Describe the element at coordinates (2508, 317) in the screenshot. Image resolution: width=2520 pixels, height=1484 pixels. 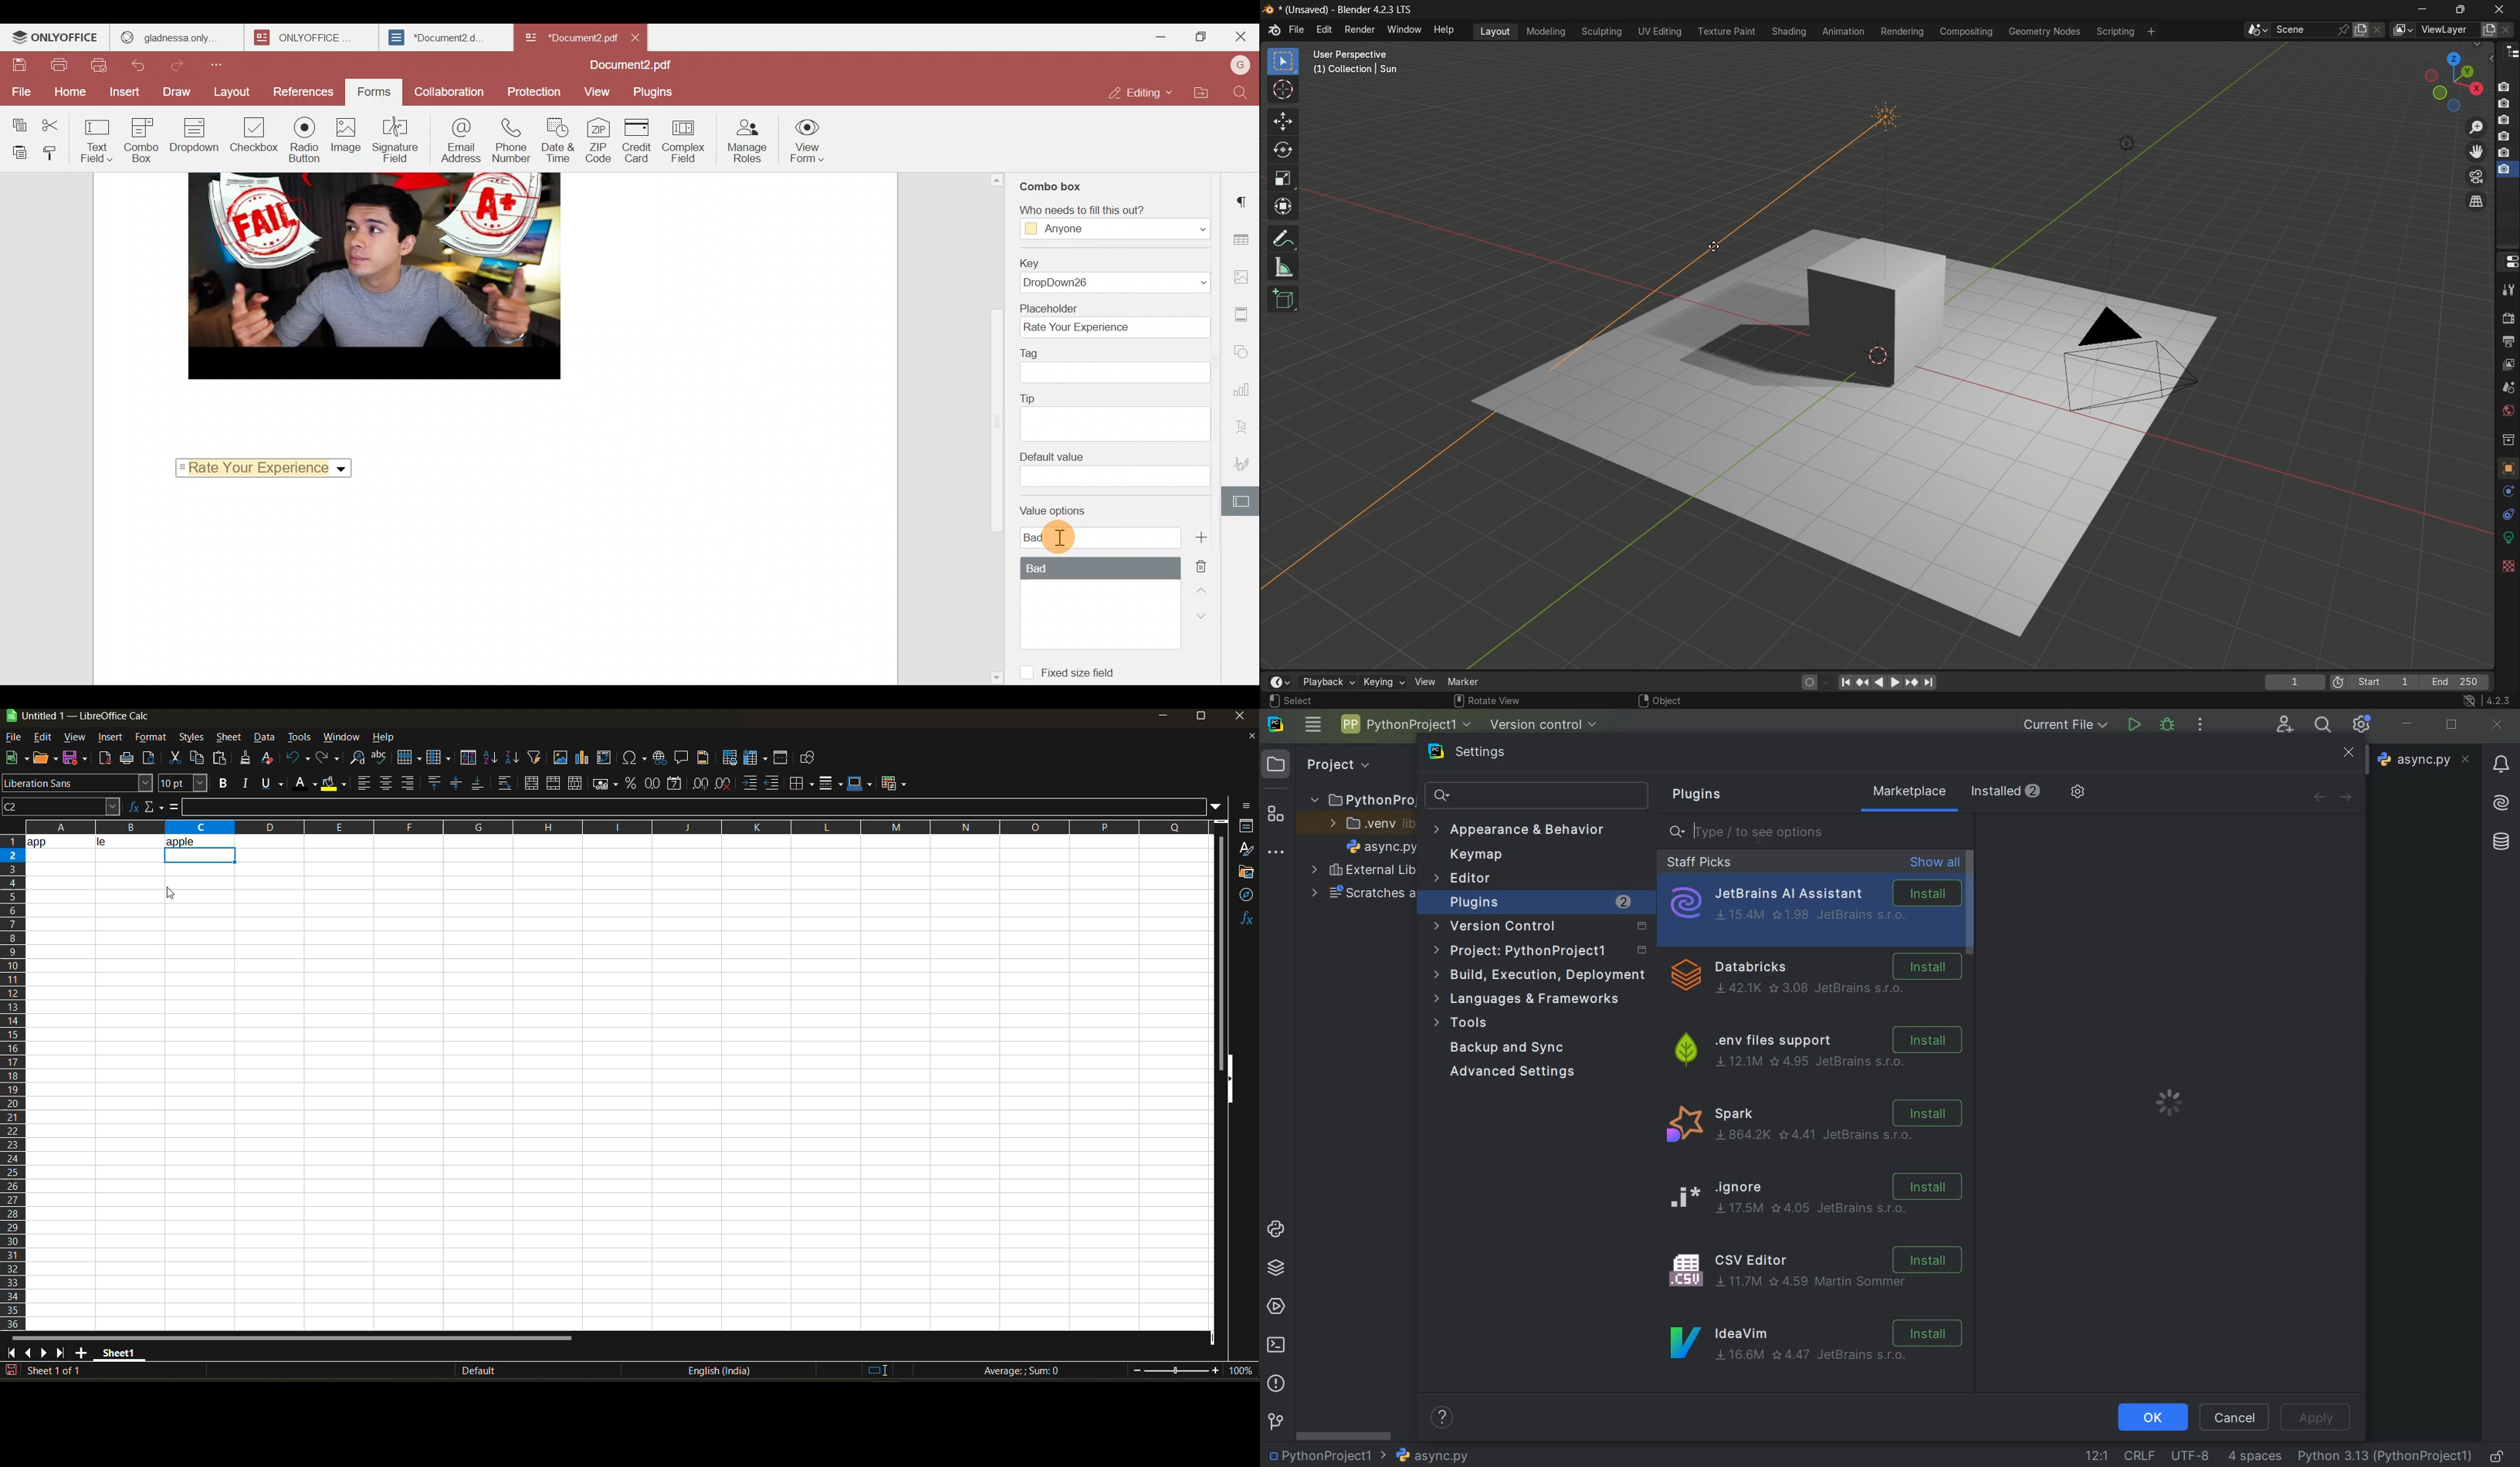
I see `render` at that location.